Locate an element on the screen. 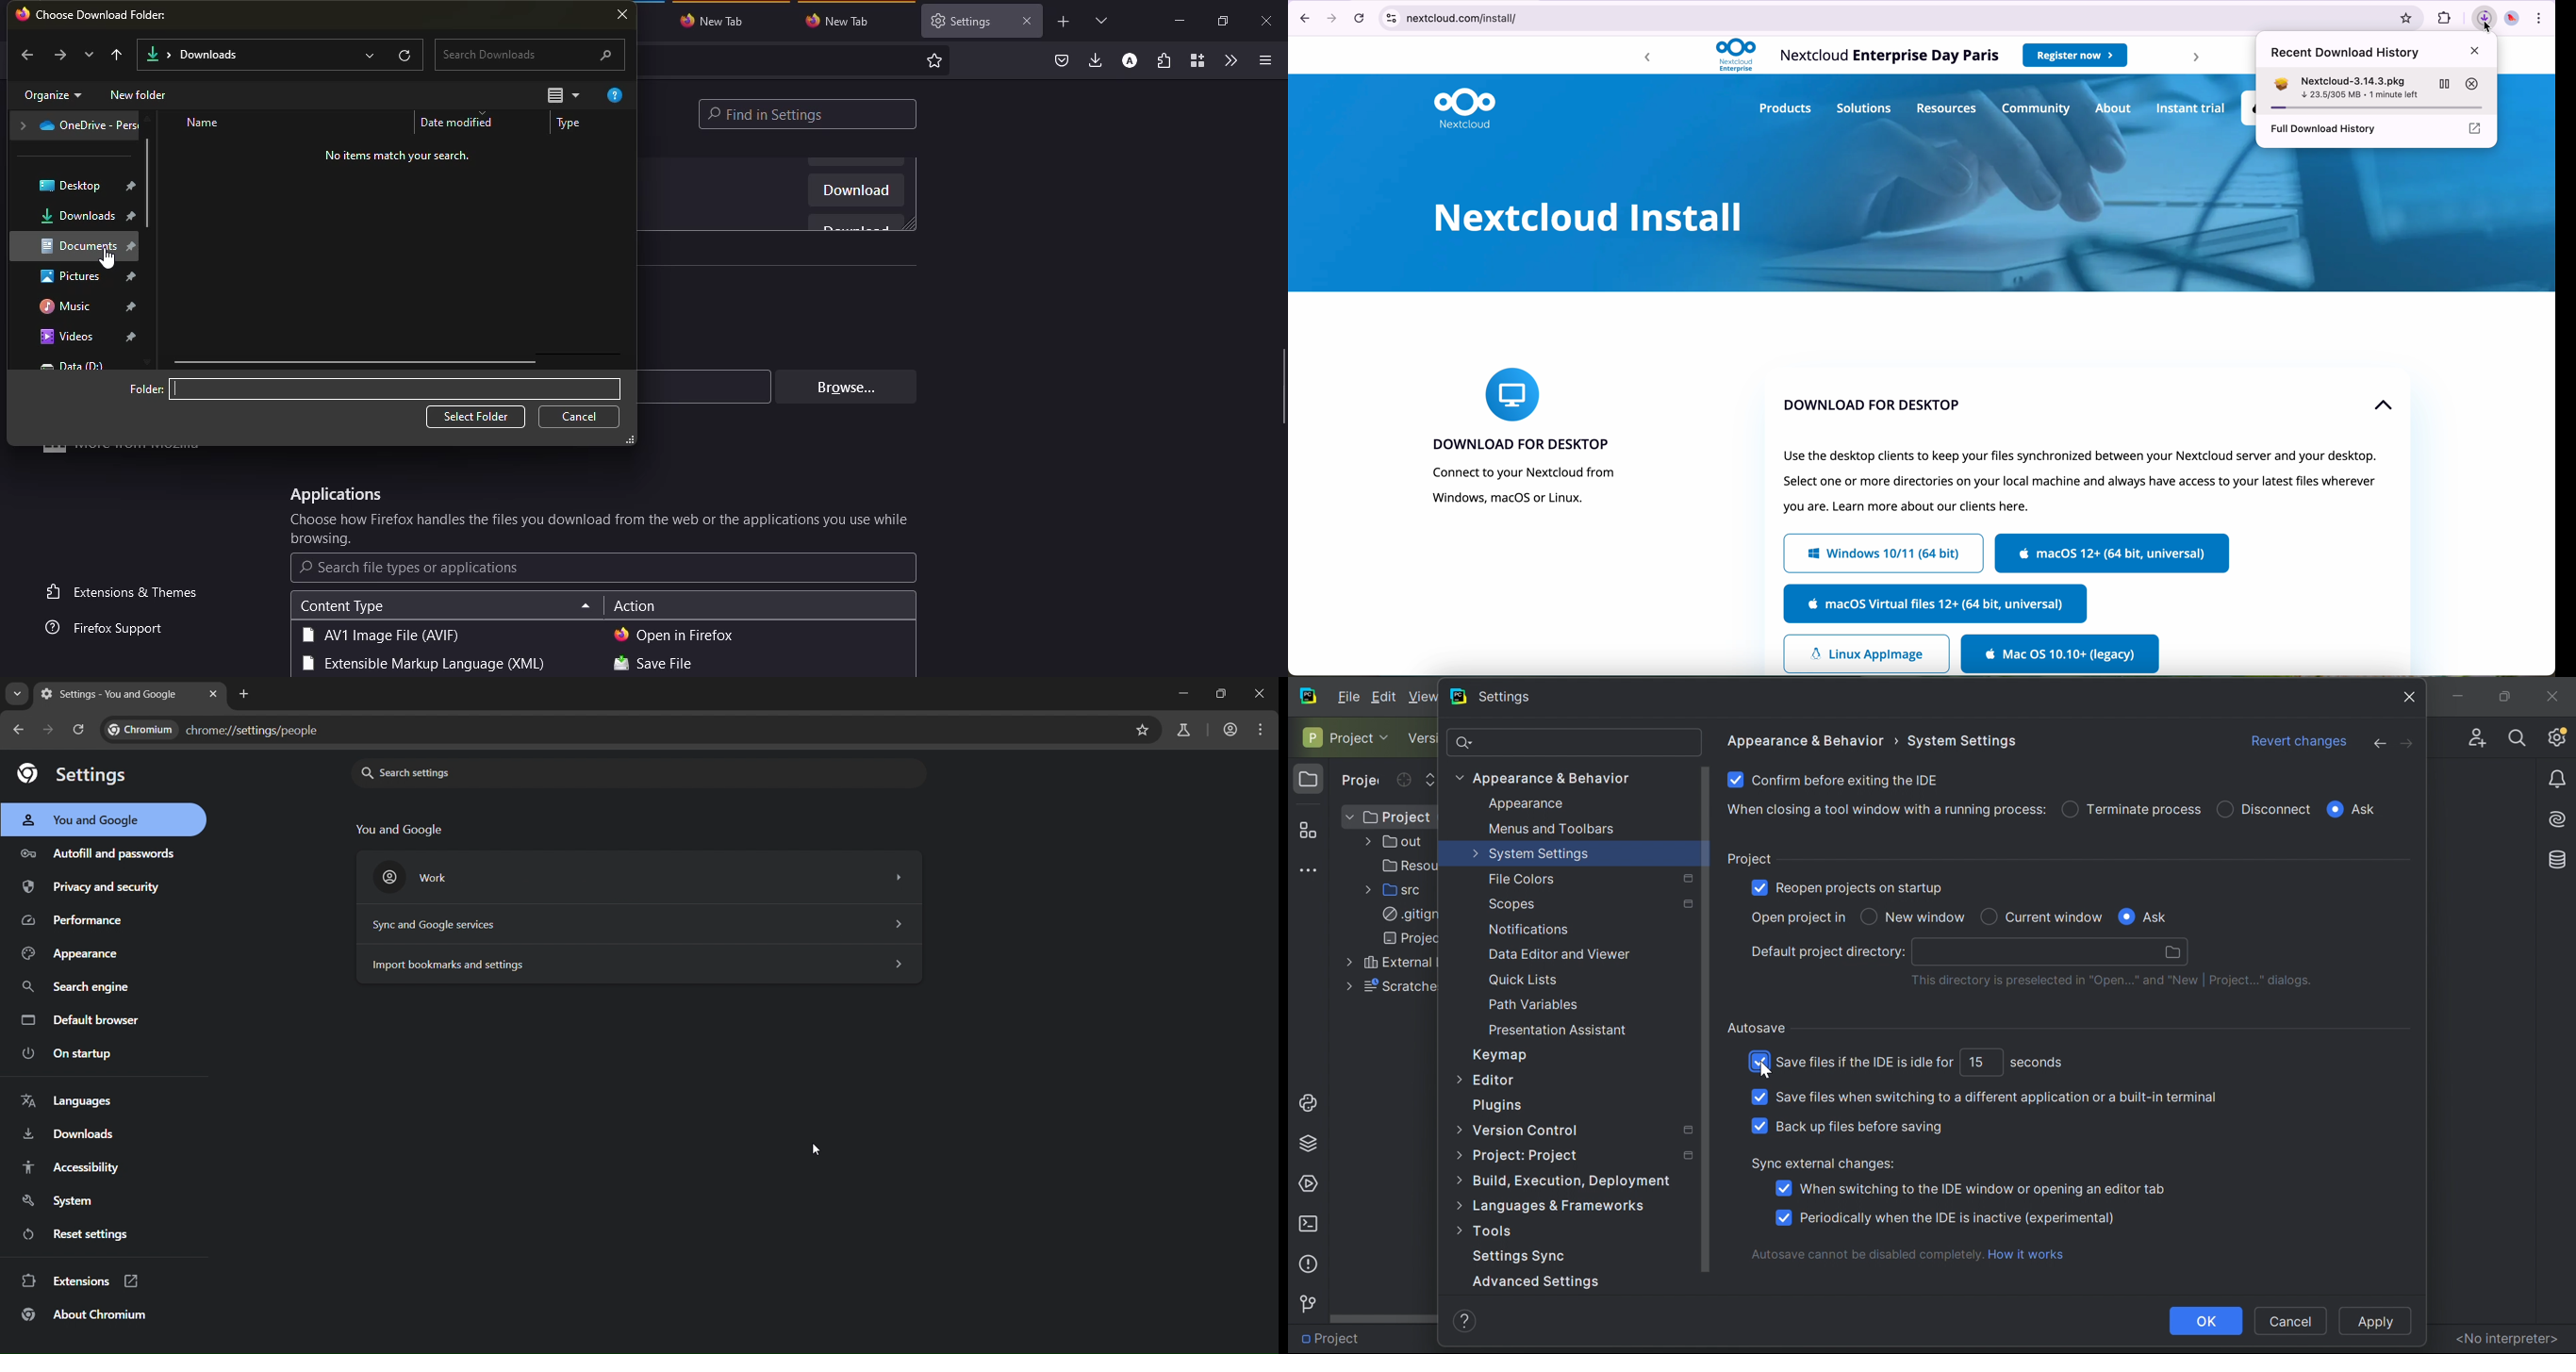  Windows 10/11 (64 bit) is located at coordinates (1883, 554).